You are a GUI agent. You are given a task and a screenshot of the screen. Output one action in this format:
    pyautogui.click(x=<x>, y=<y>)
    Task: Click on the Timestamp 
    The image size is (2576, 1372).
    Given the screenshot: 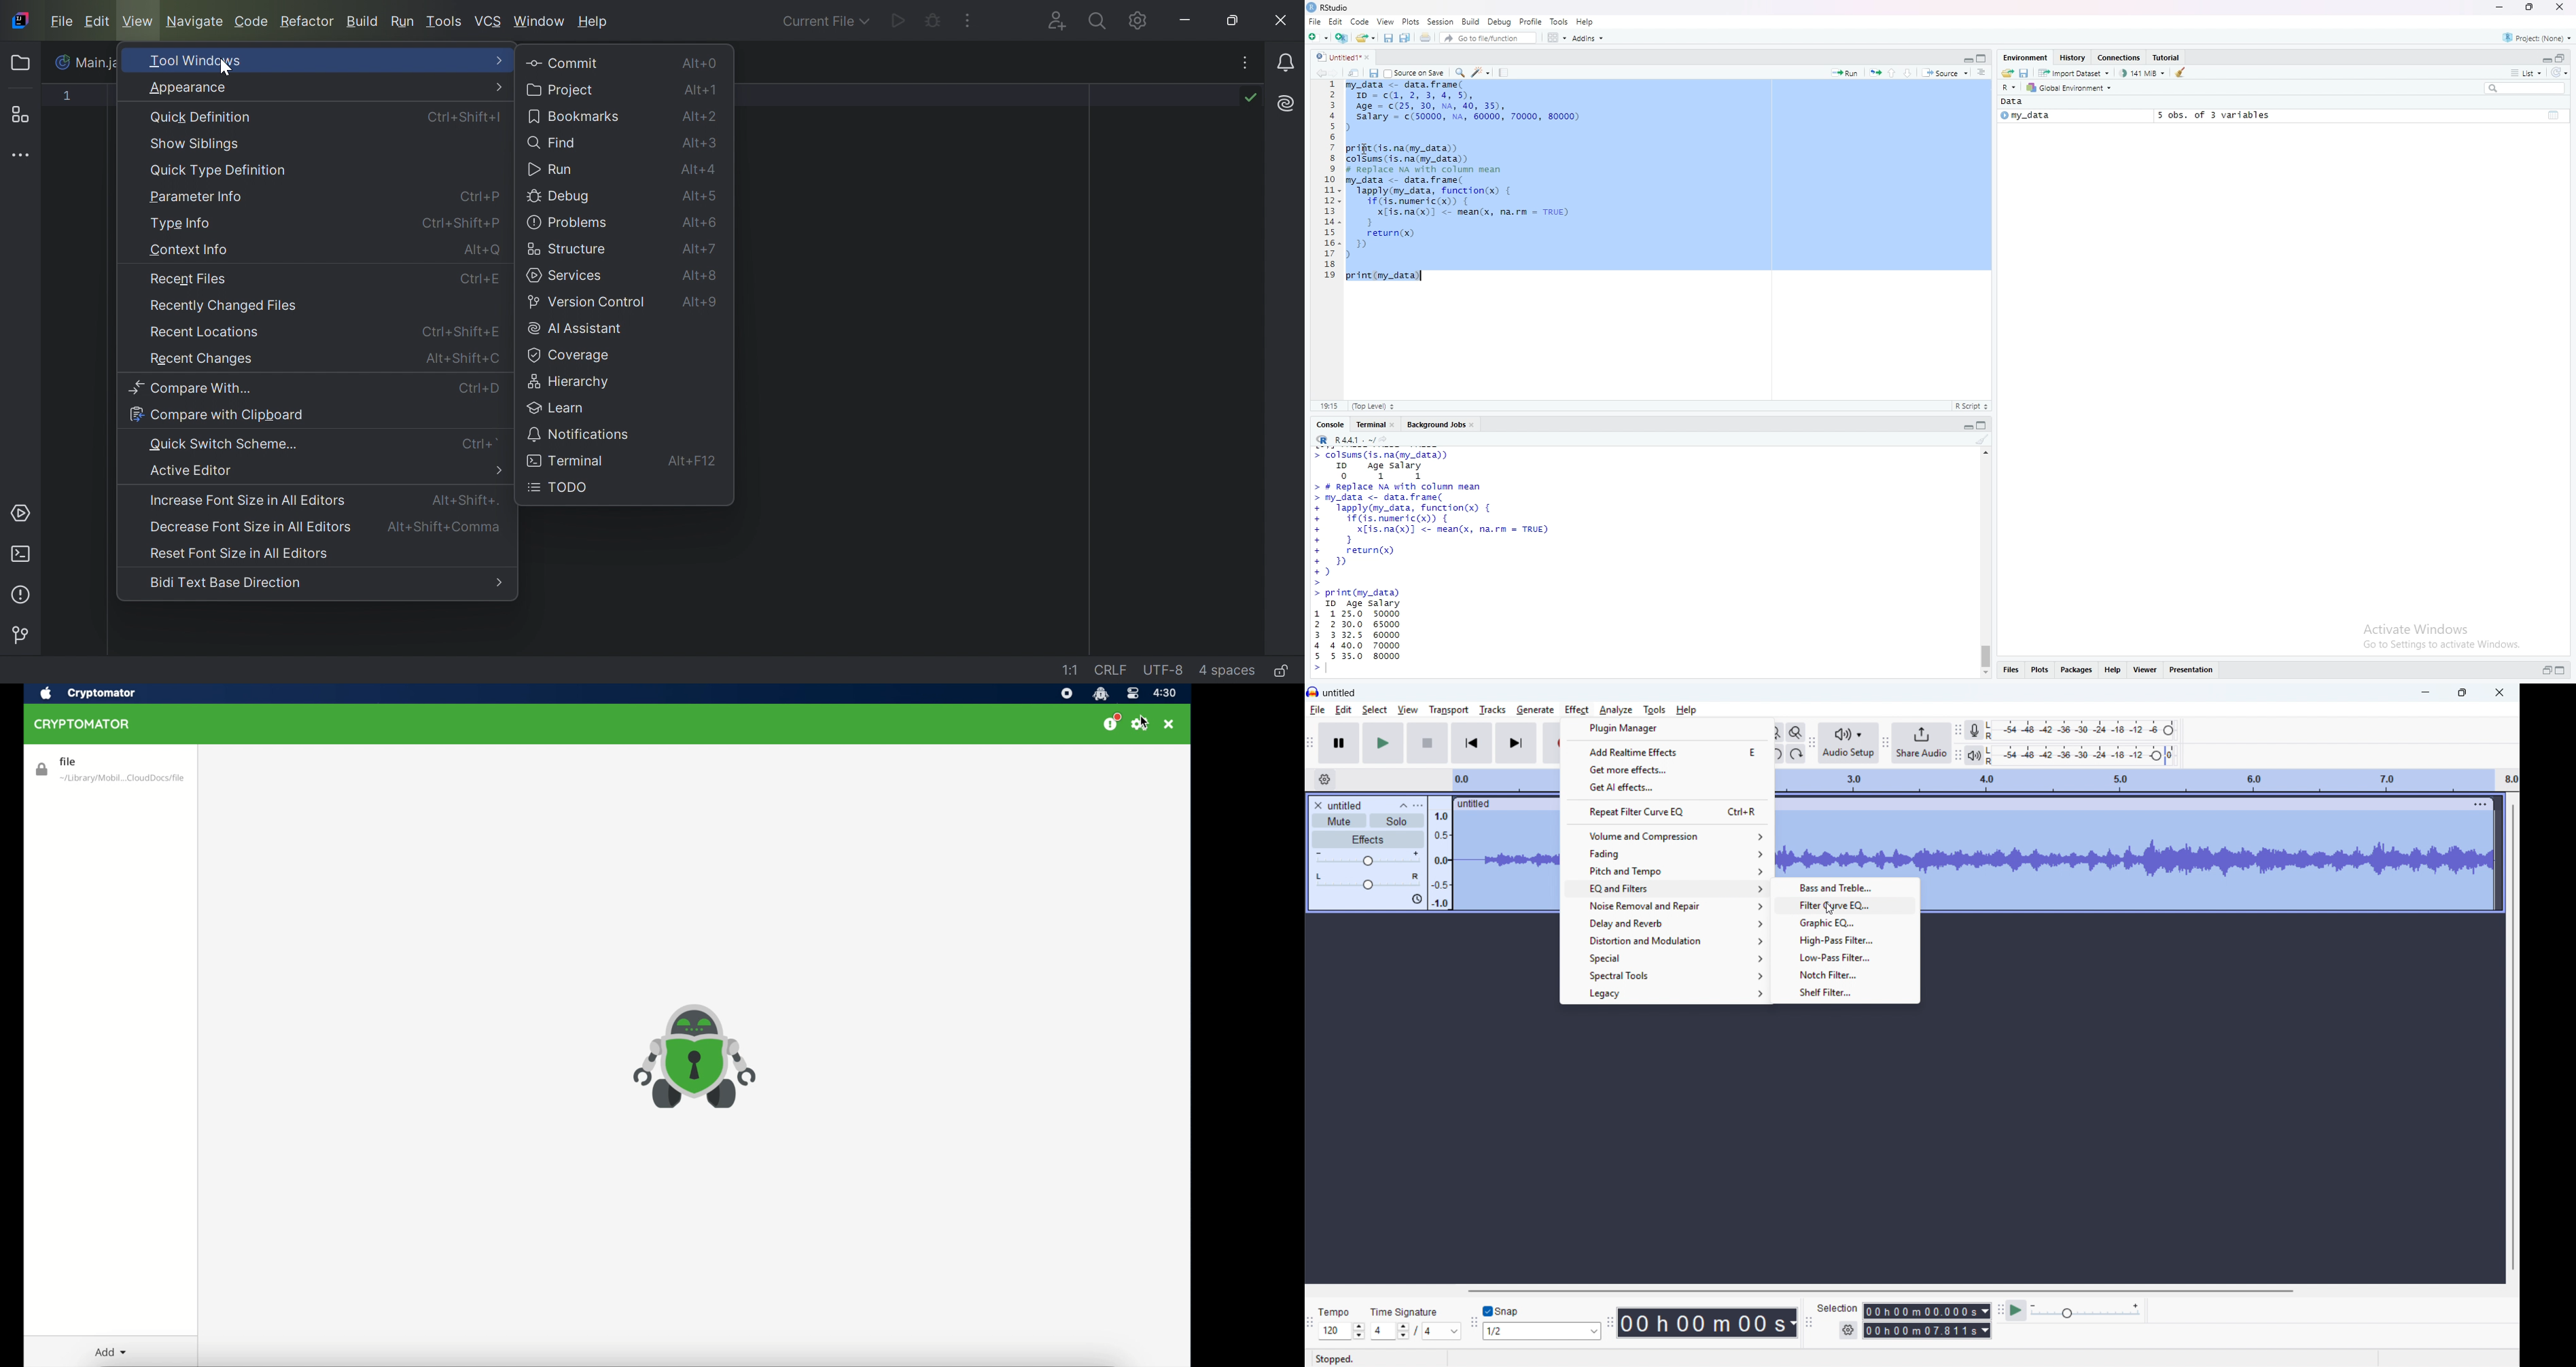 What is the action you would take?
    pyautogui.click(x=1709, y=1323)
    